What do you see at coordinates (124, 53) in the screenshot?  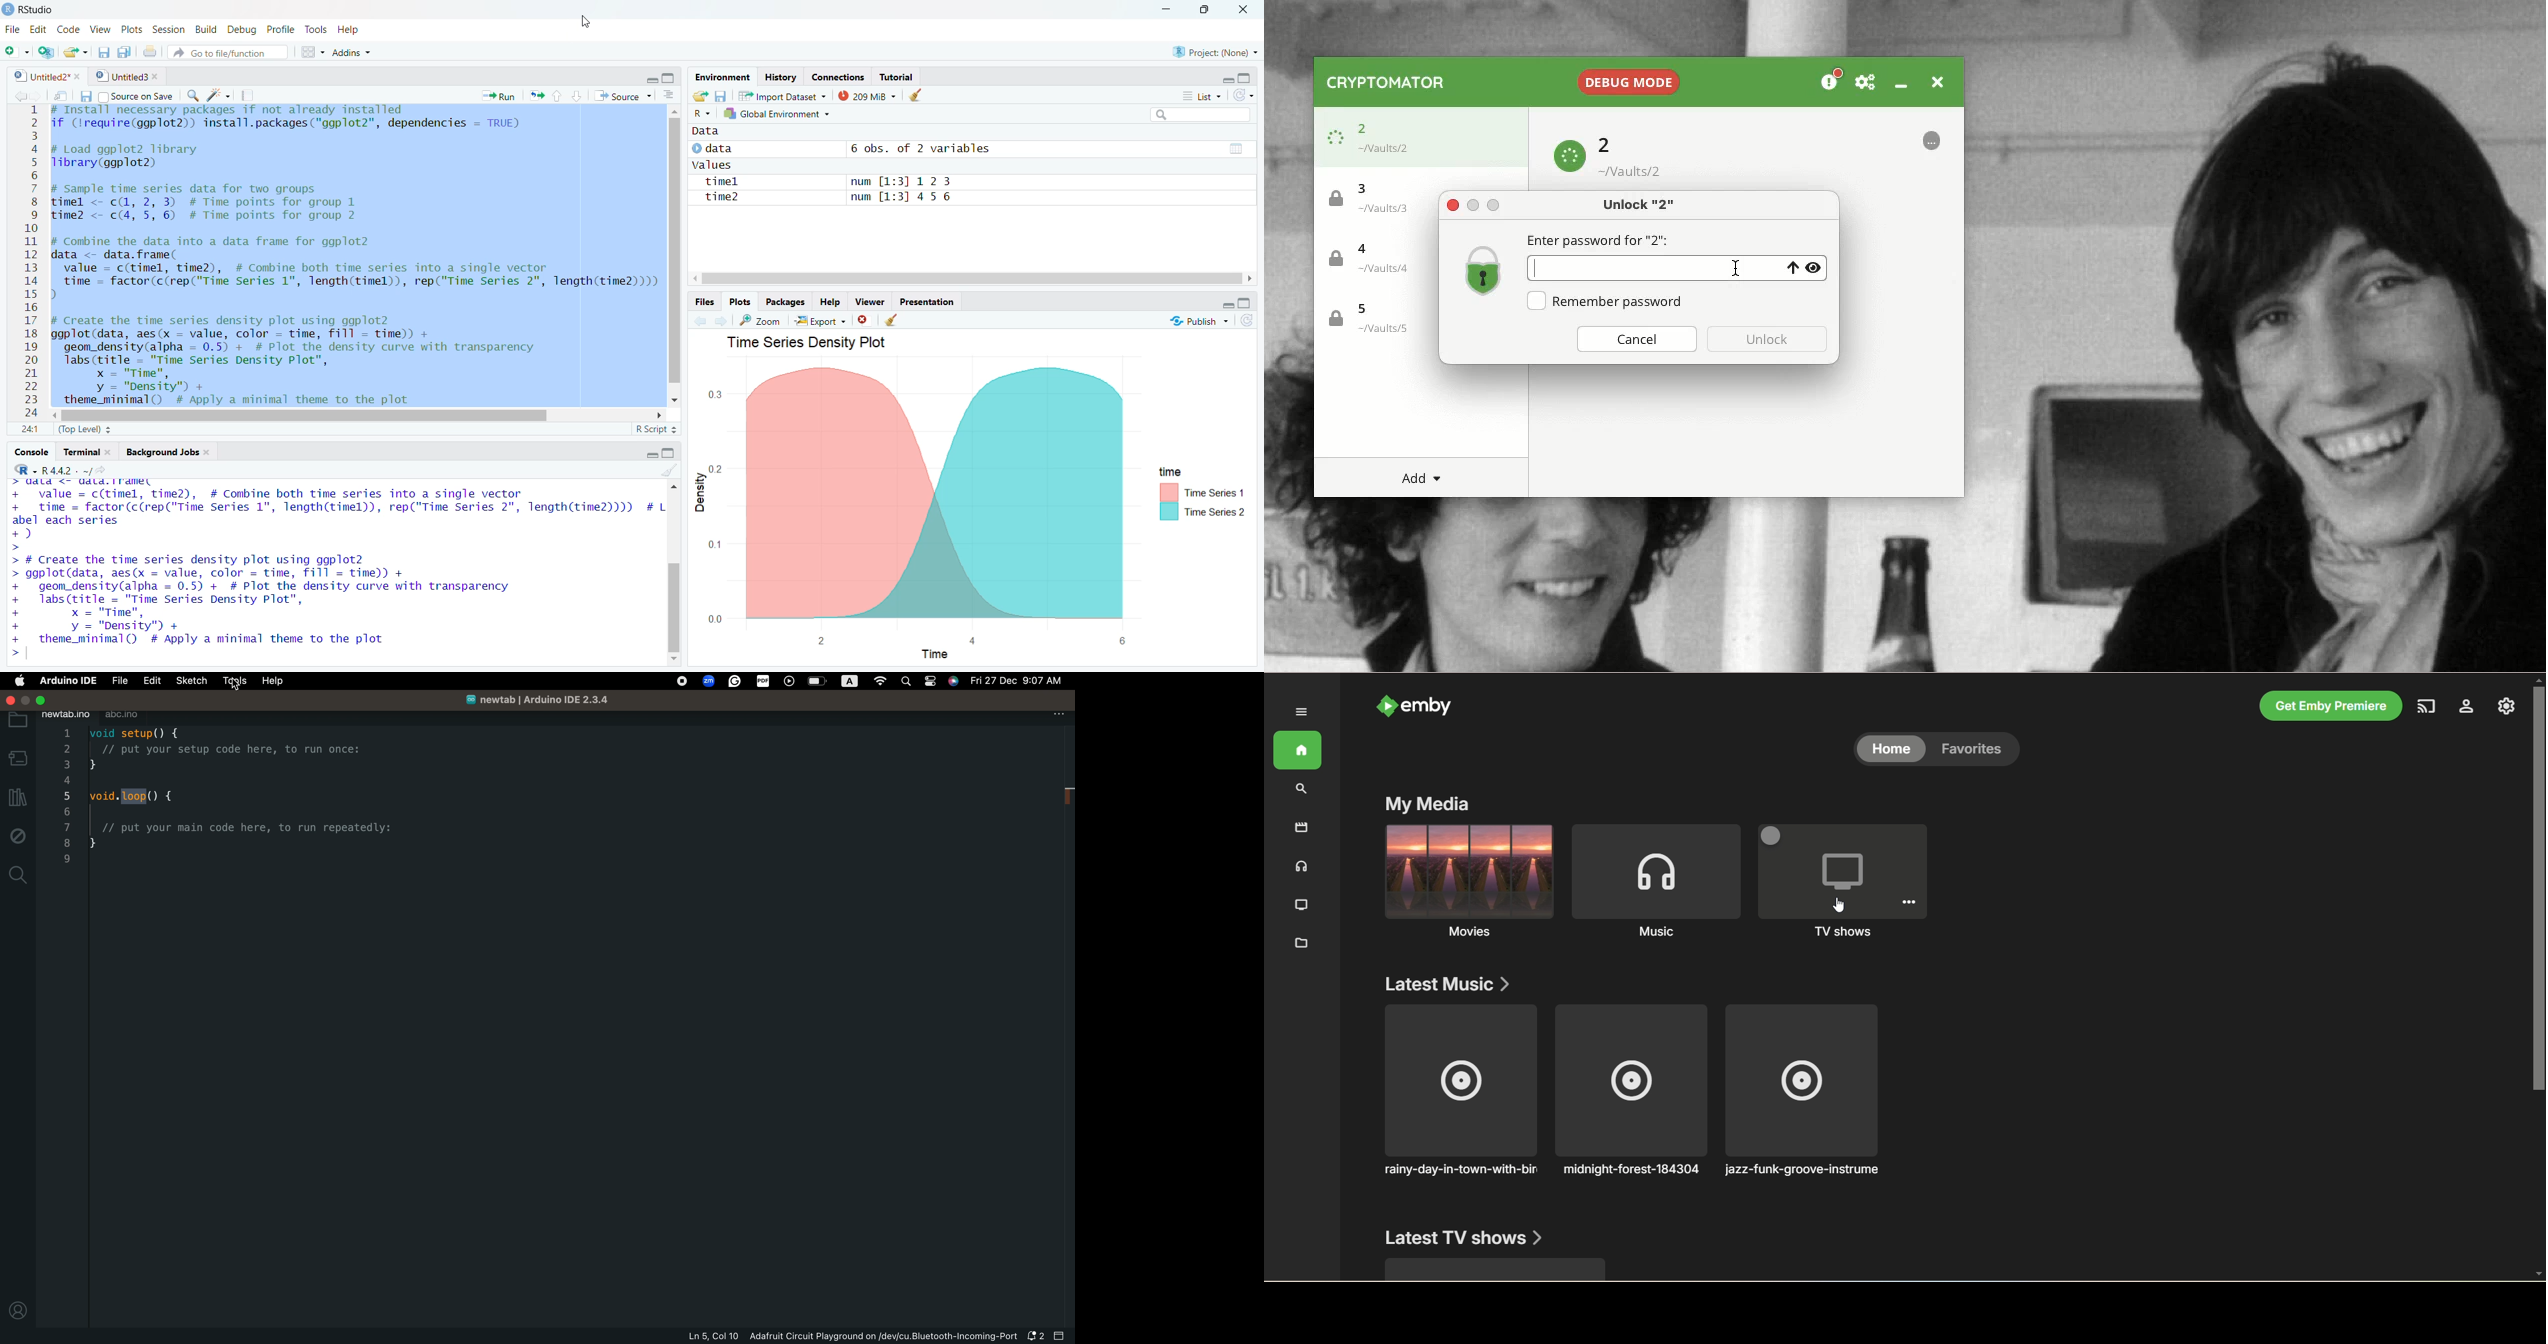 I see `Save all open documents` at bounding box center [124, 53].